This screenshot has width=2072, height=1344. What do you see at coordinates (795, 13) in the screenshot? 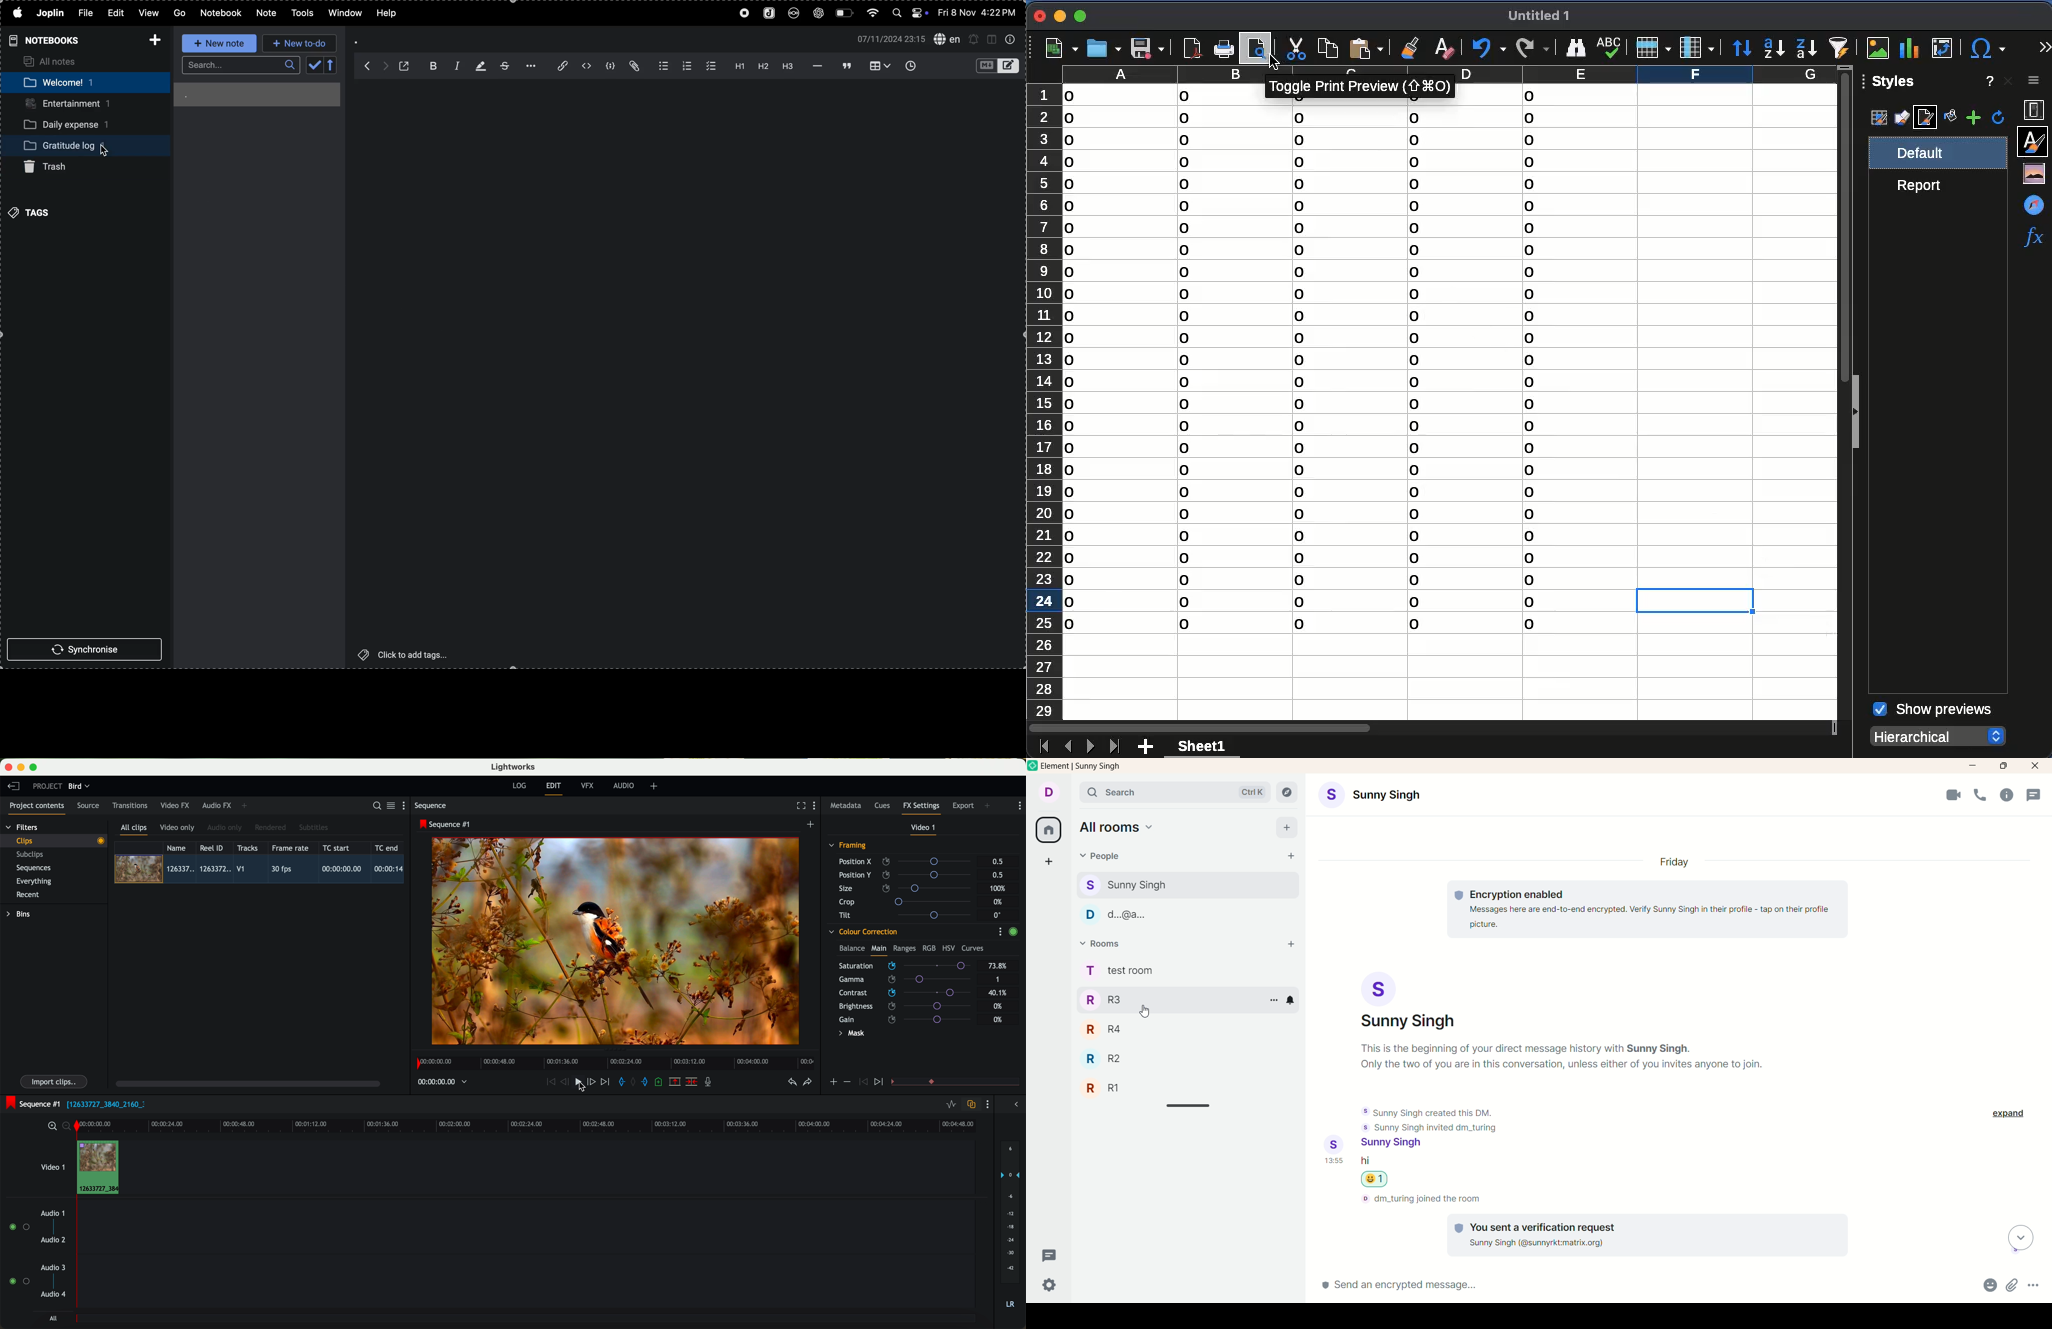
I see `nextcloud` at bounding box center [795, 13].